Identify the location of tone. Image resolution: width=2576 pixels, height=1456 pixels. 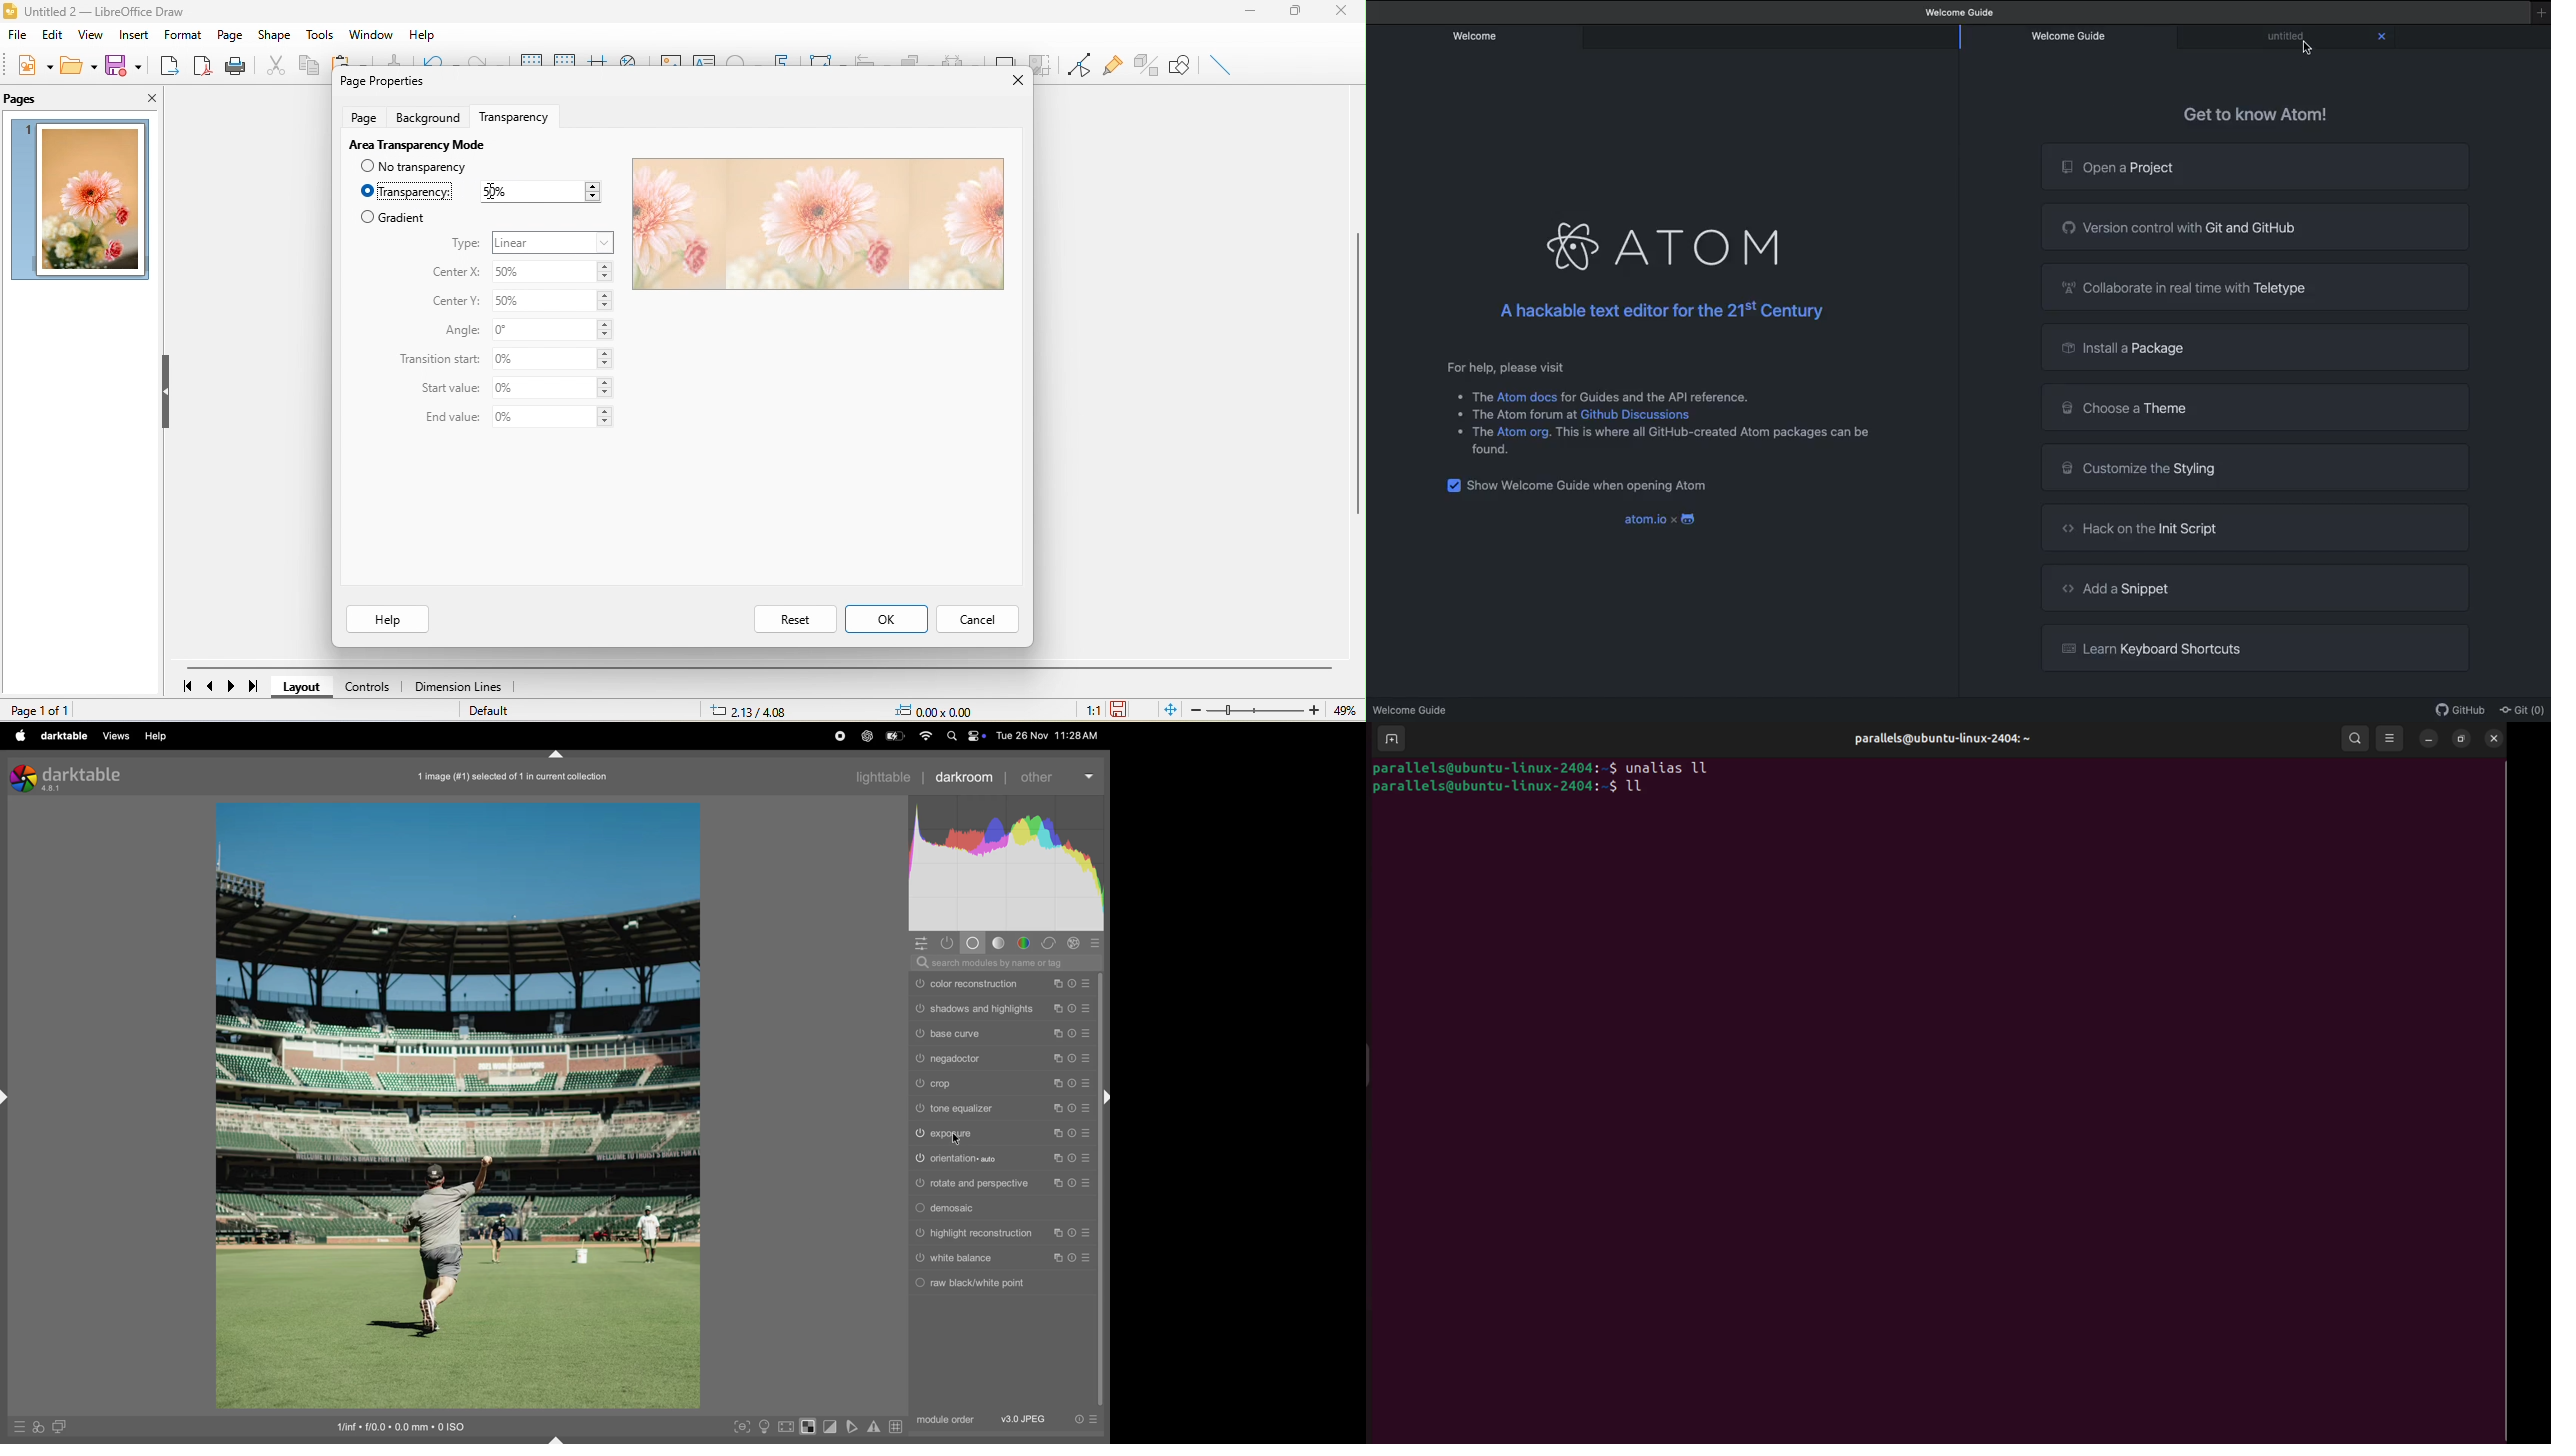
(1000, 943).